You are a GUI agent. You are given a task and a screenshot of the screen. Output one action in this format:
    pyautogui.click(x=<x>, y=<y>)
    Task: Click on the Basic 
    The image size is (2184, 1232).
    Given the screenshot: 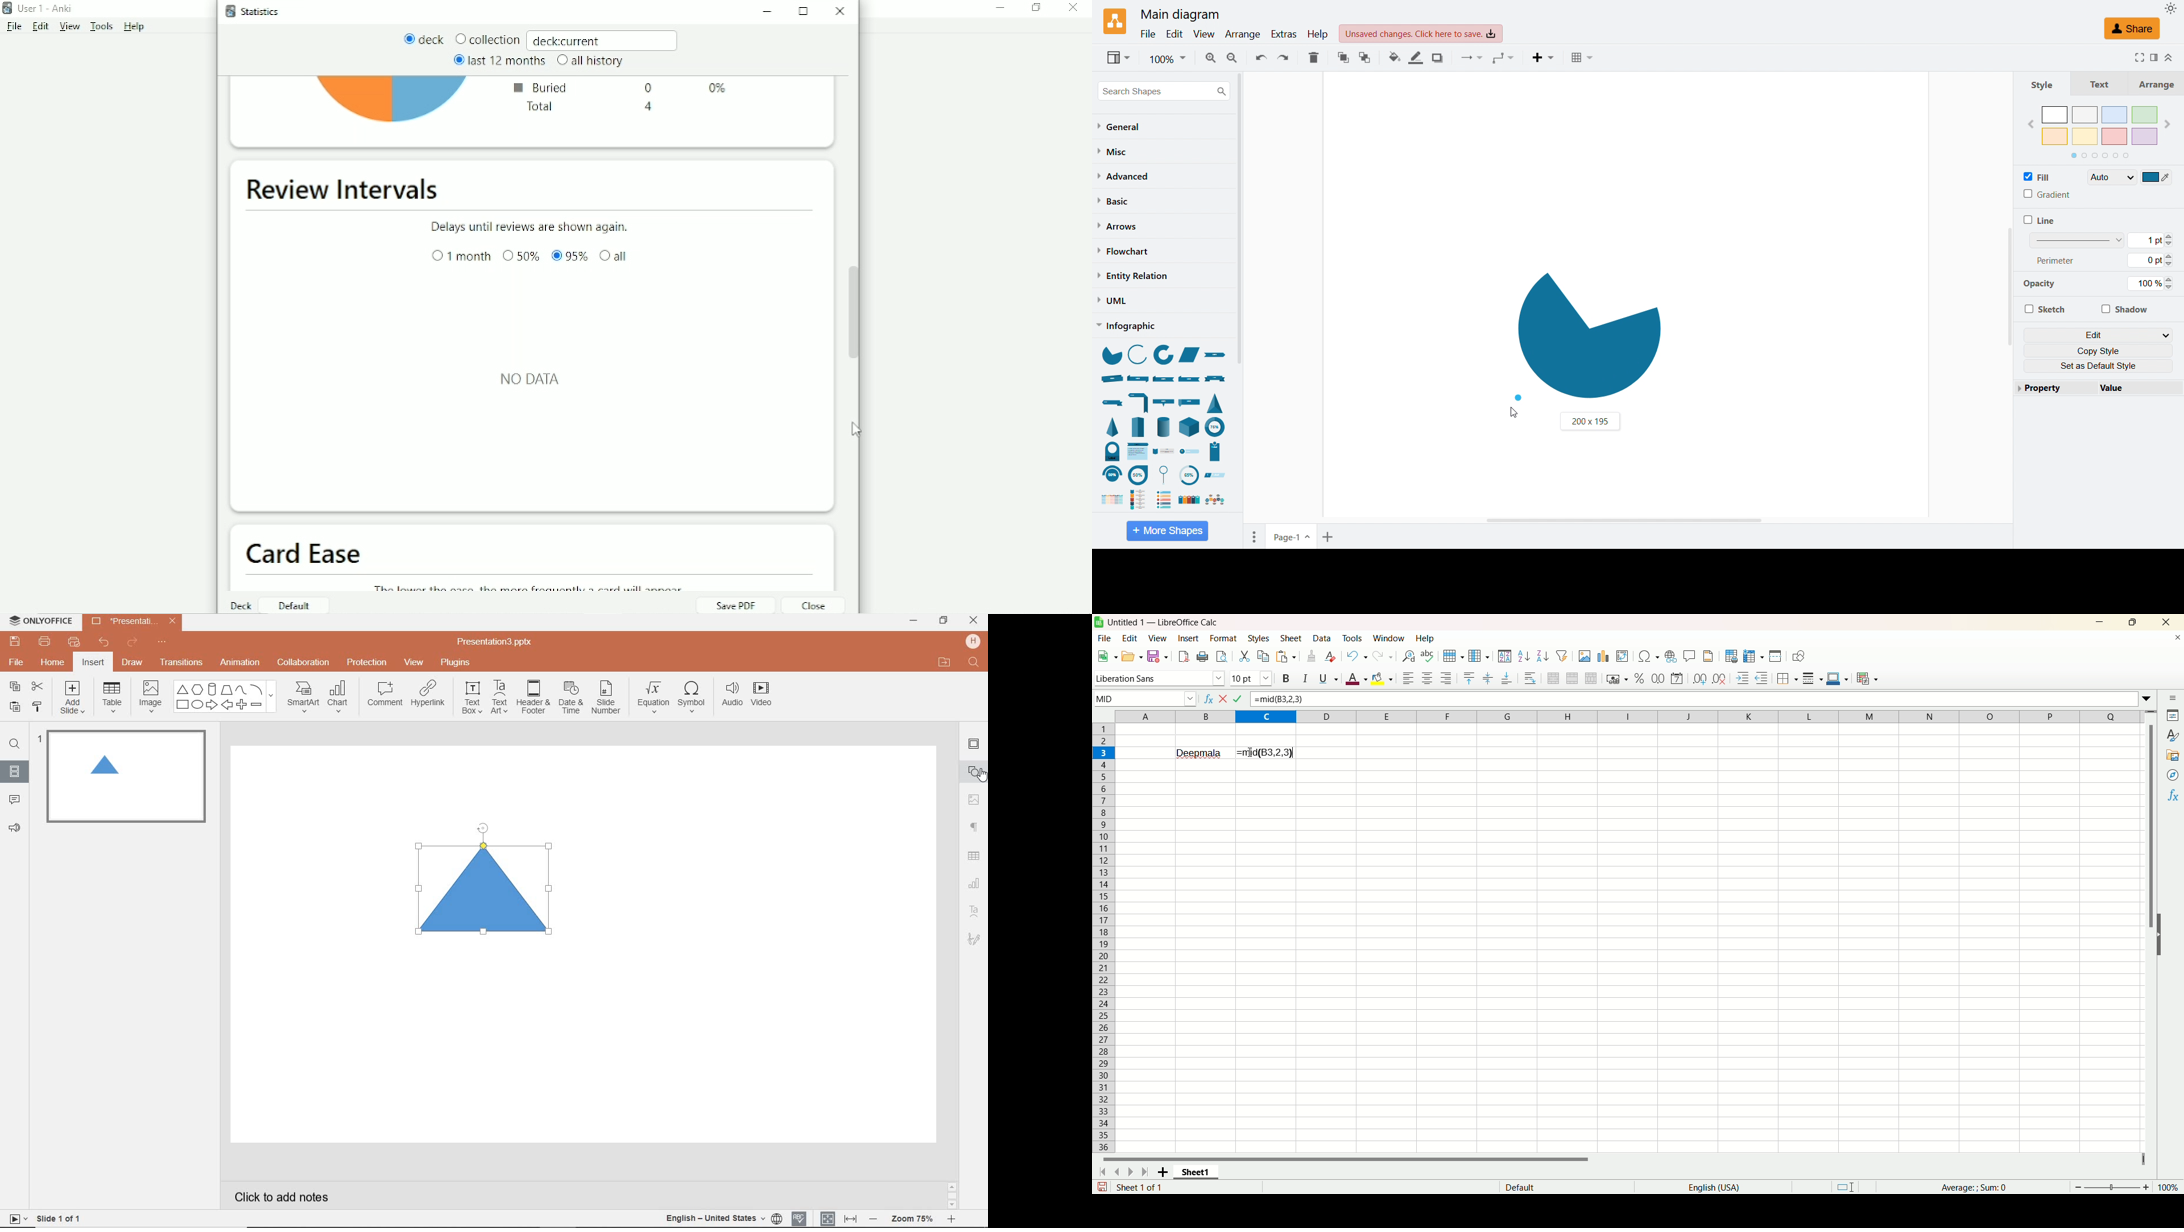 What is the action you would take?
    pyautogui.click(x=1114, y=201)
    